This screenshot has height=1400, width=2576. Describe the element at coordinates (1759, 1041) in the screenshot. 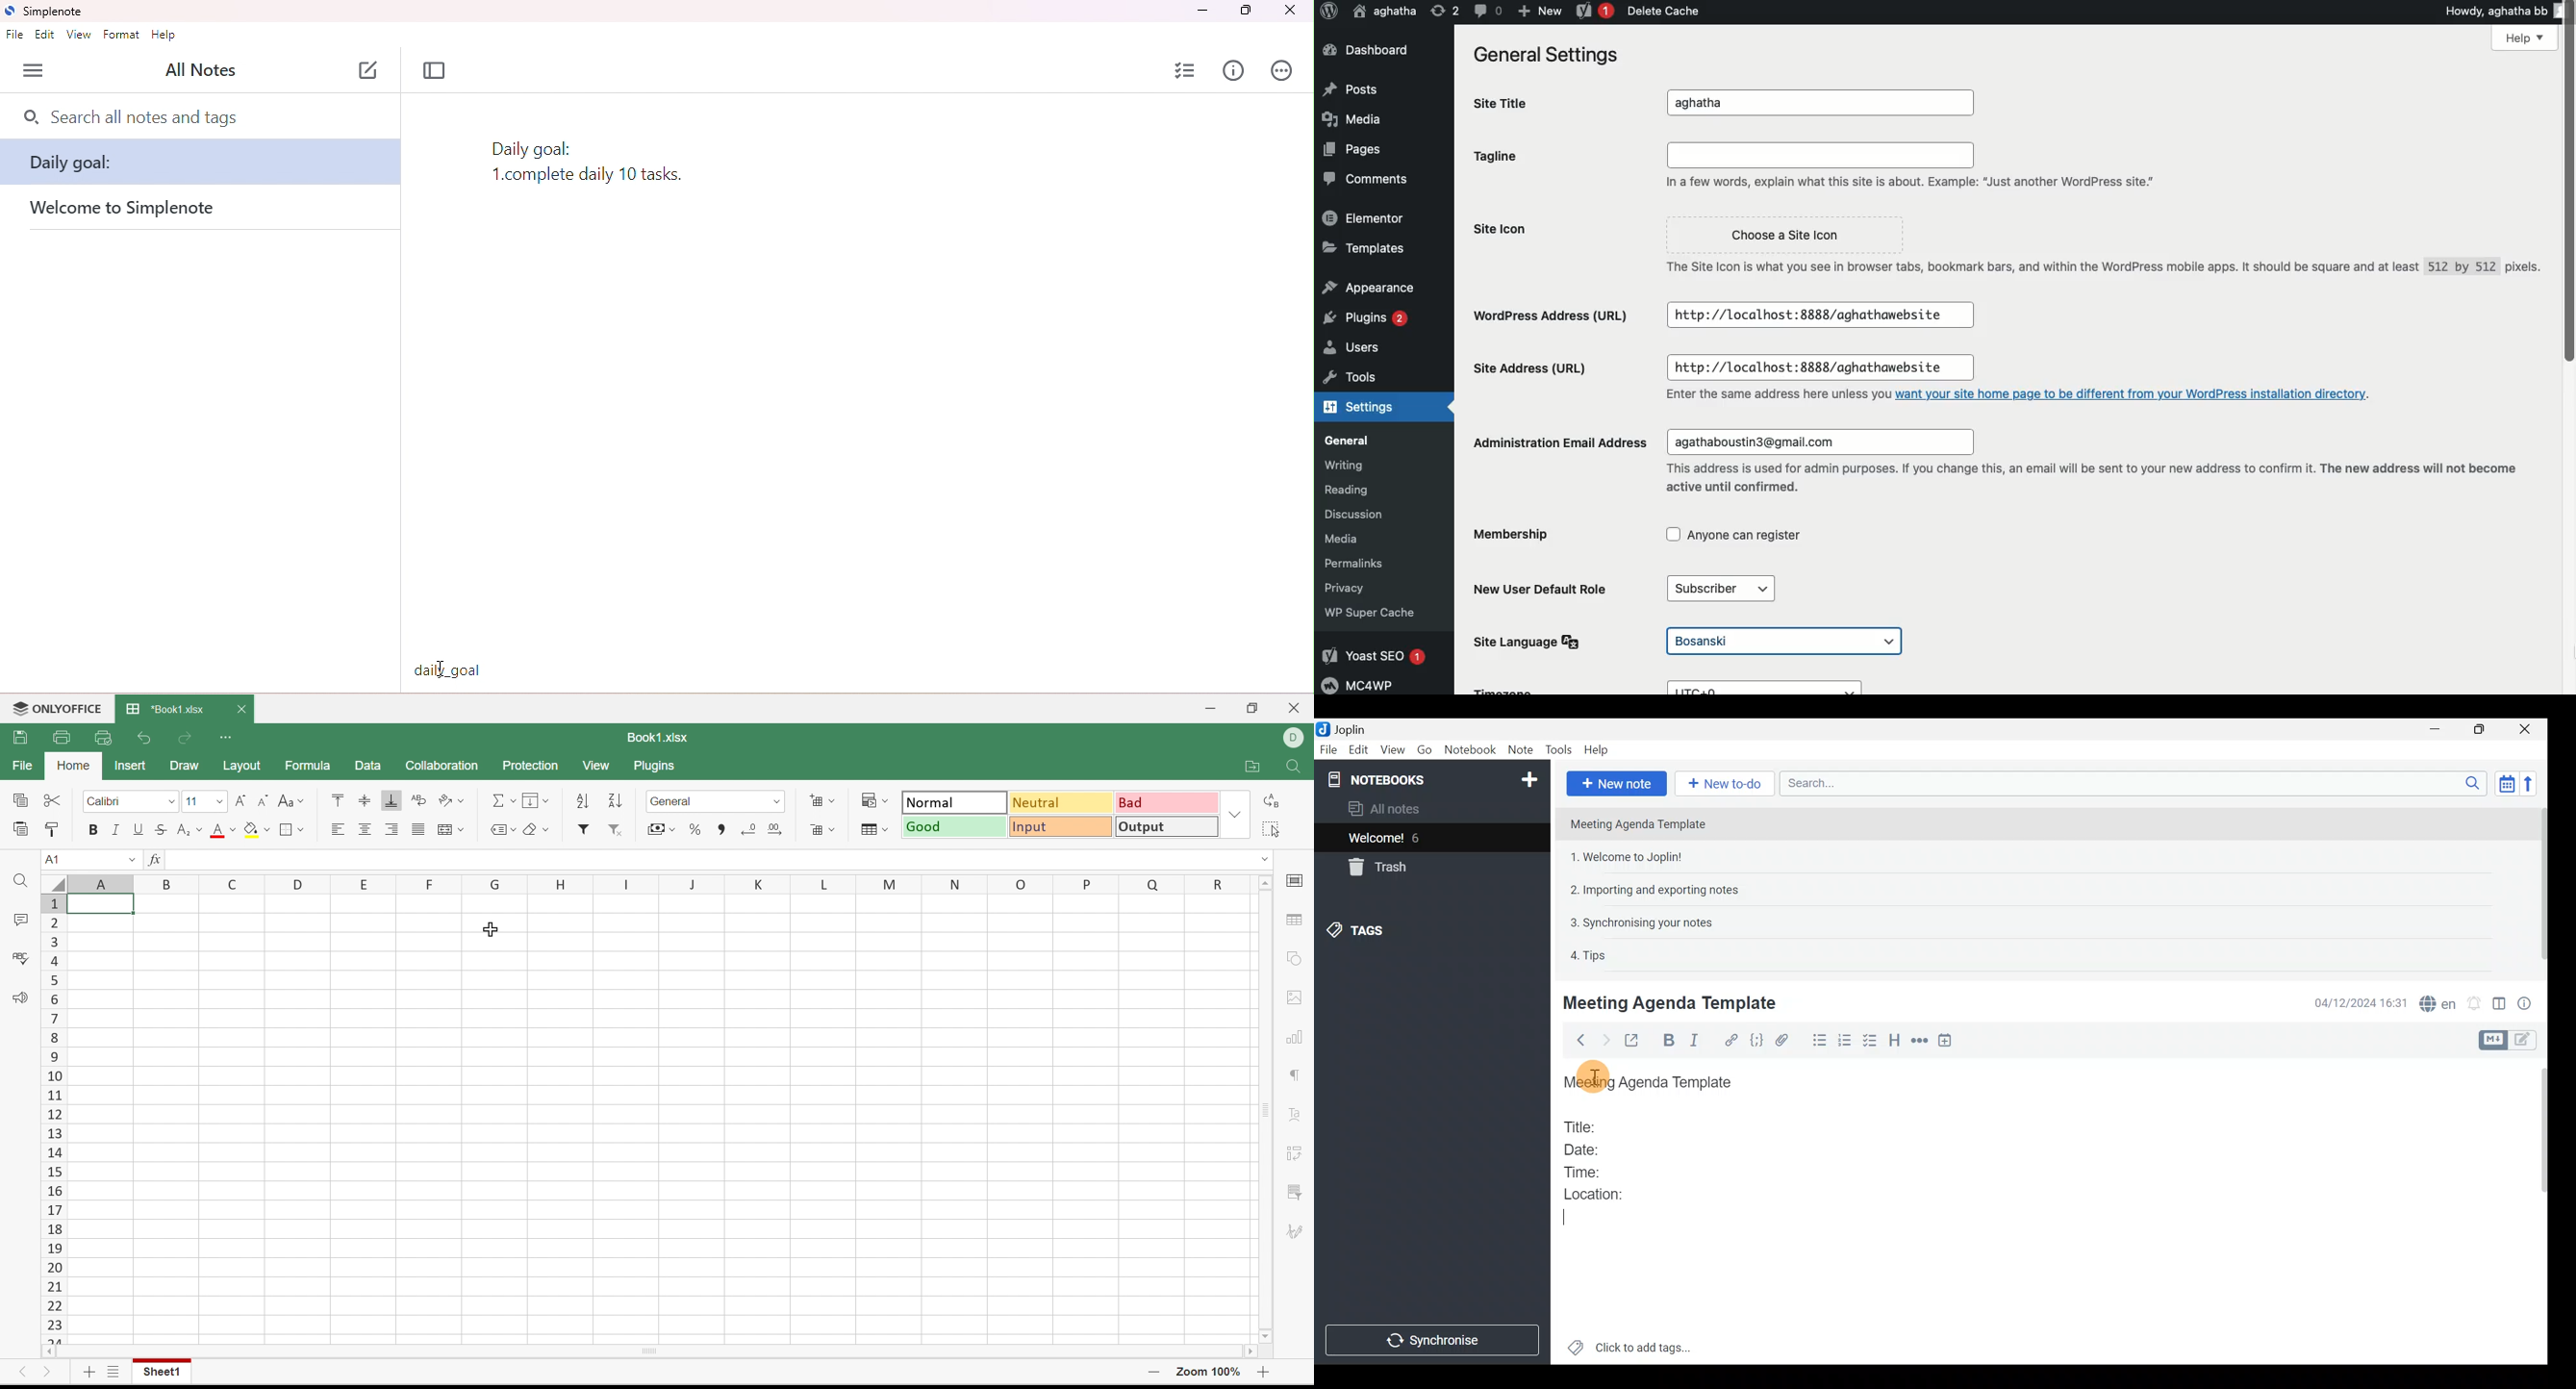

I see `Code` at that location.